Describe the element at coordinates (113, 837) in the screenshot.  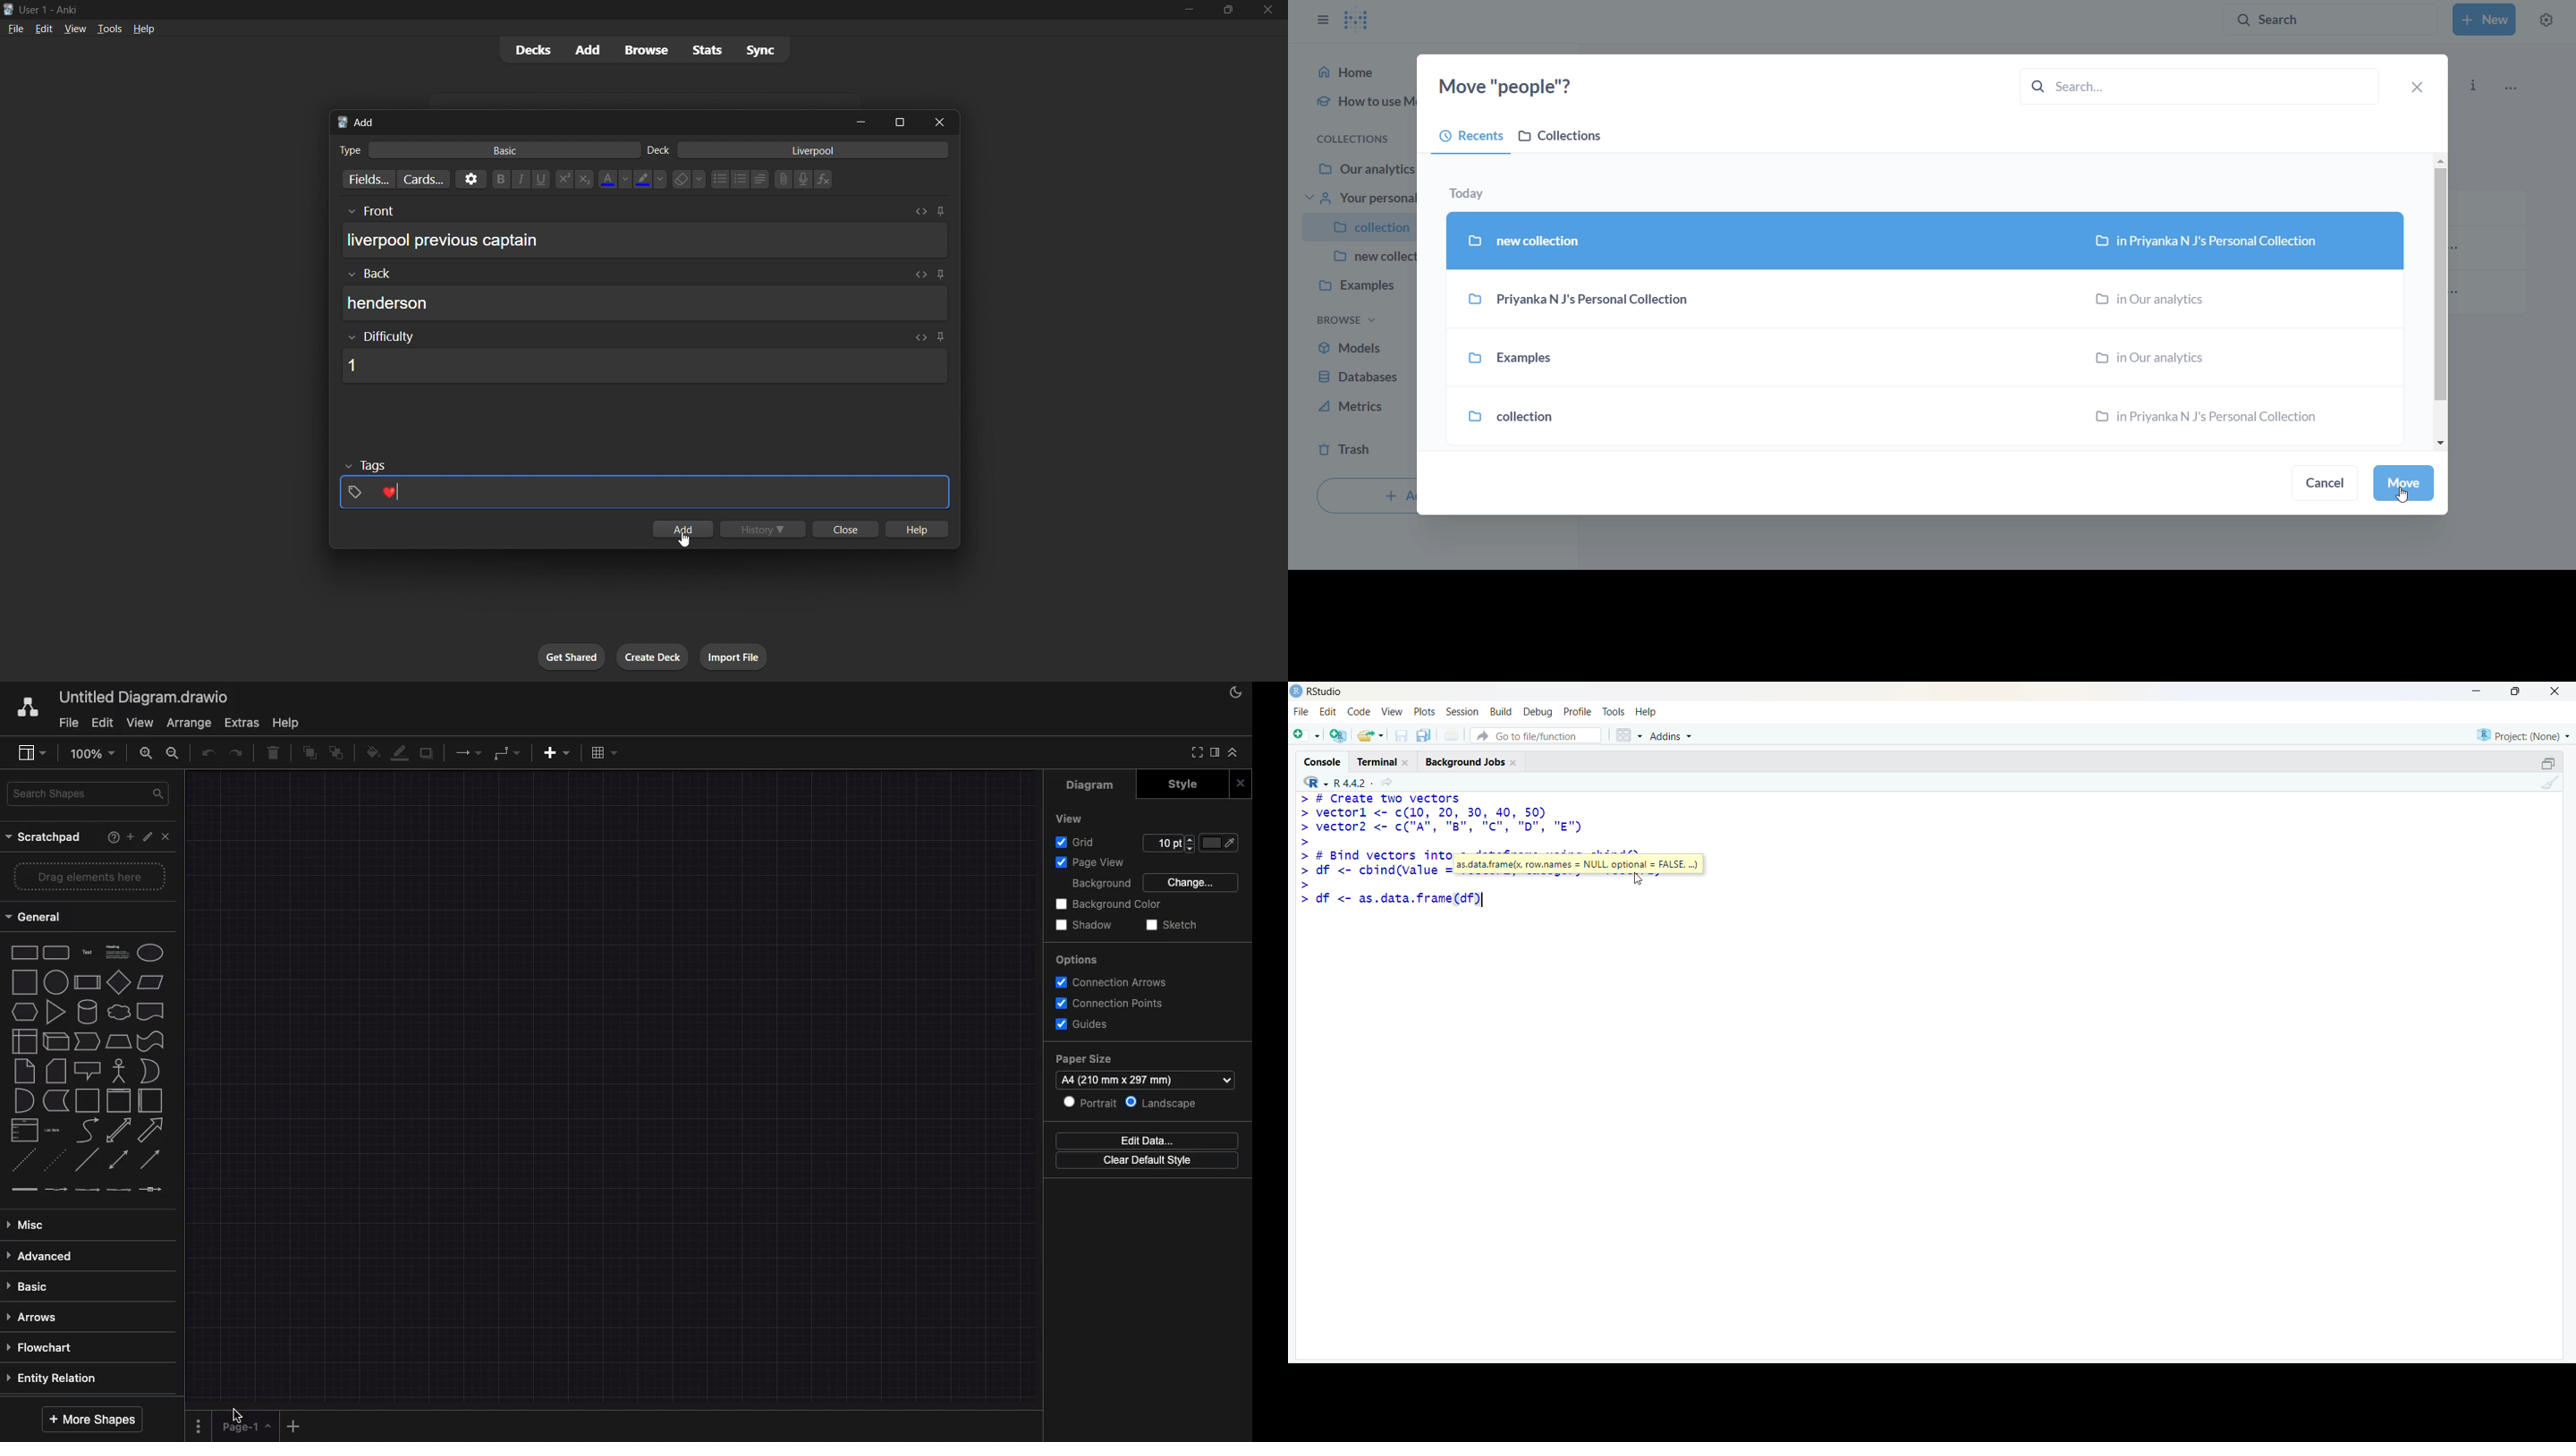
I see `help` at that location.